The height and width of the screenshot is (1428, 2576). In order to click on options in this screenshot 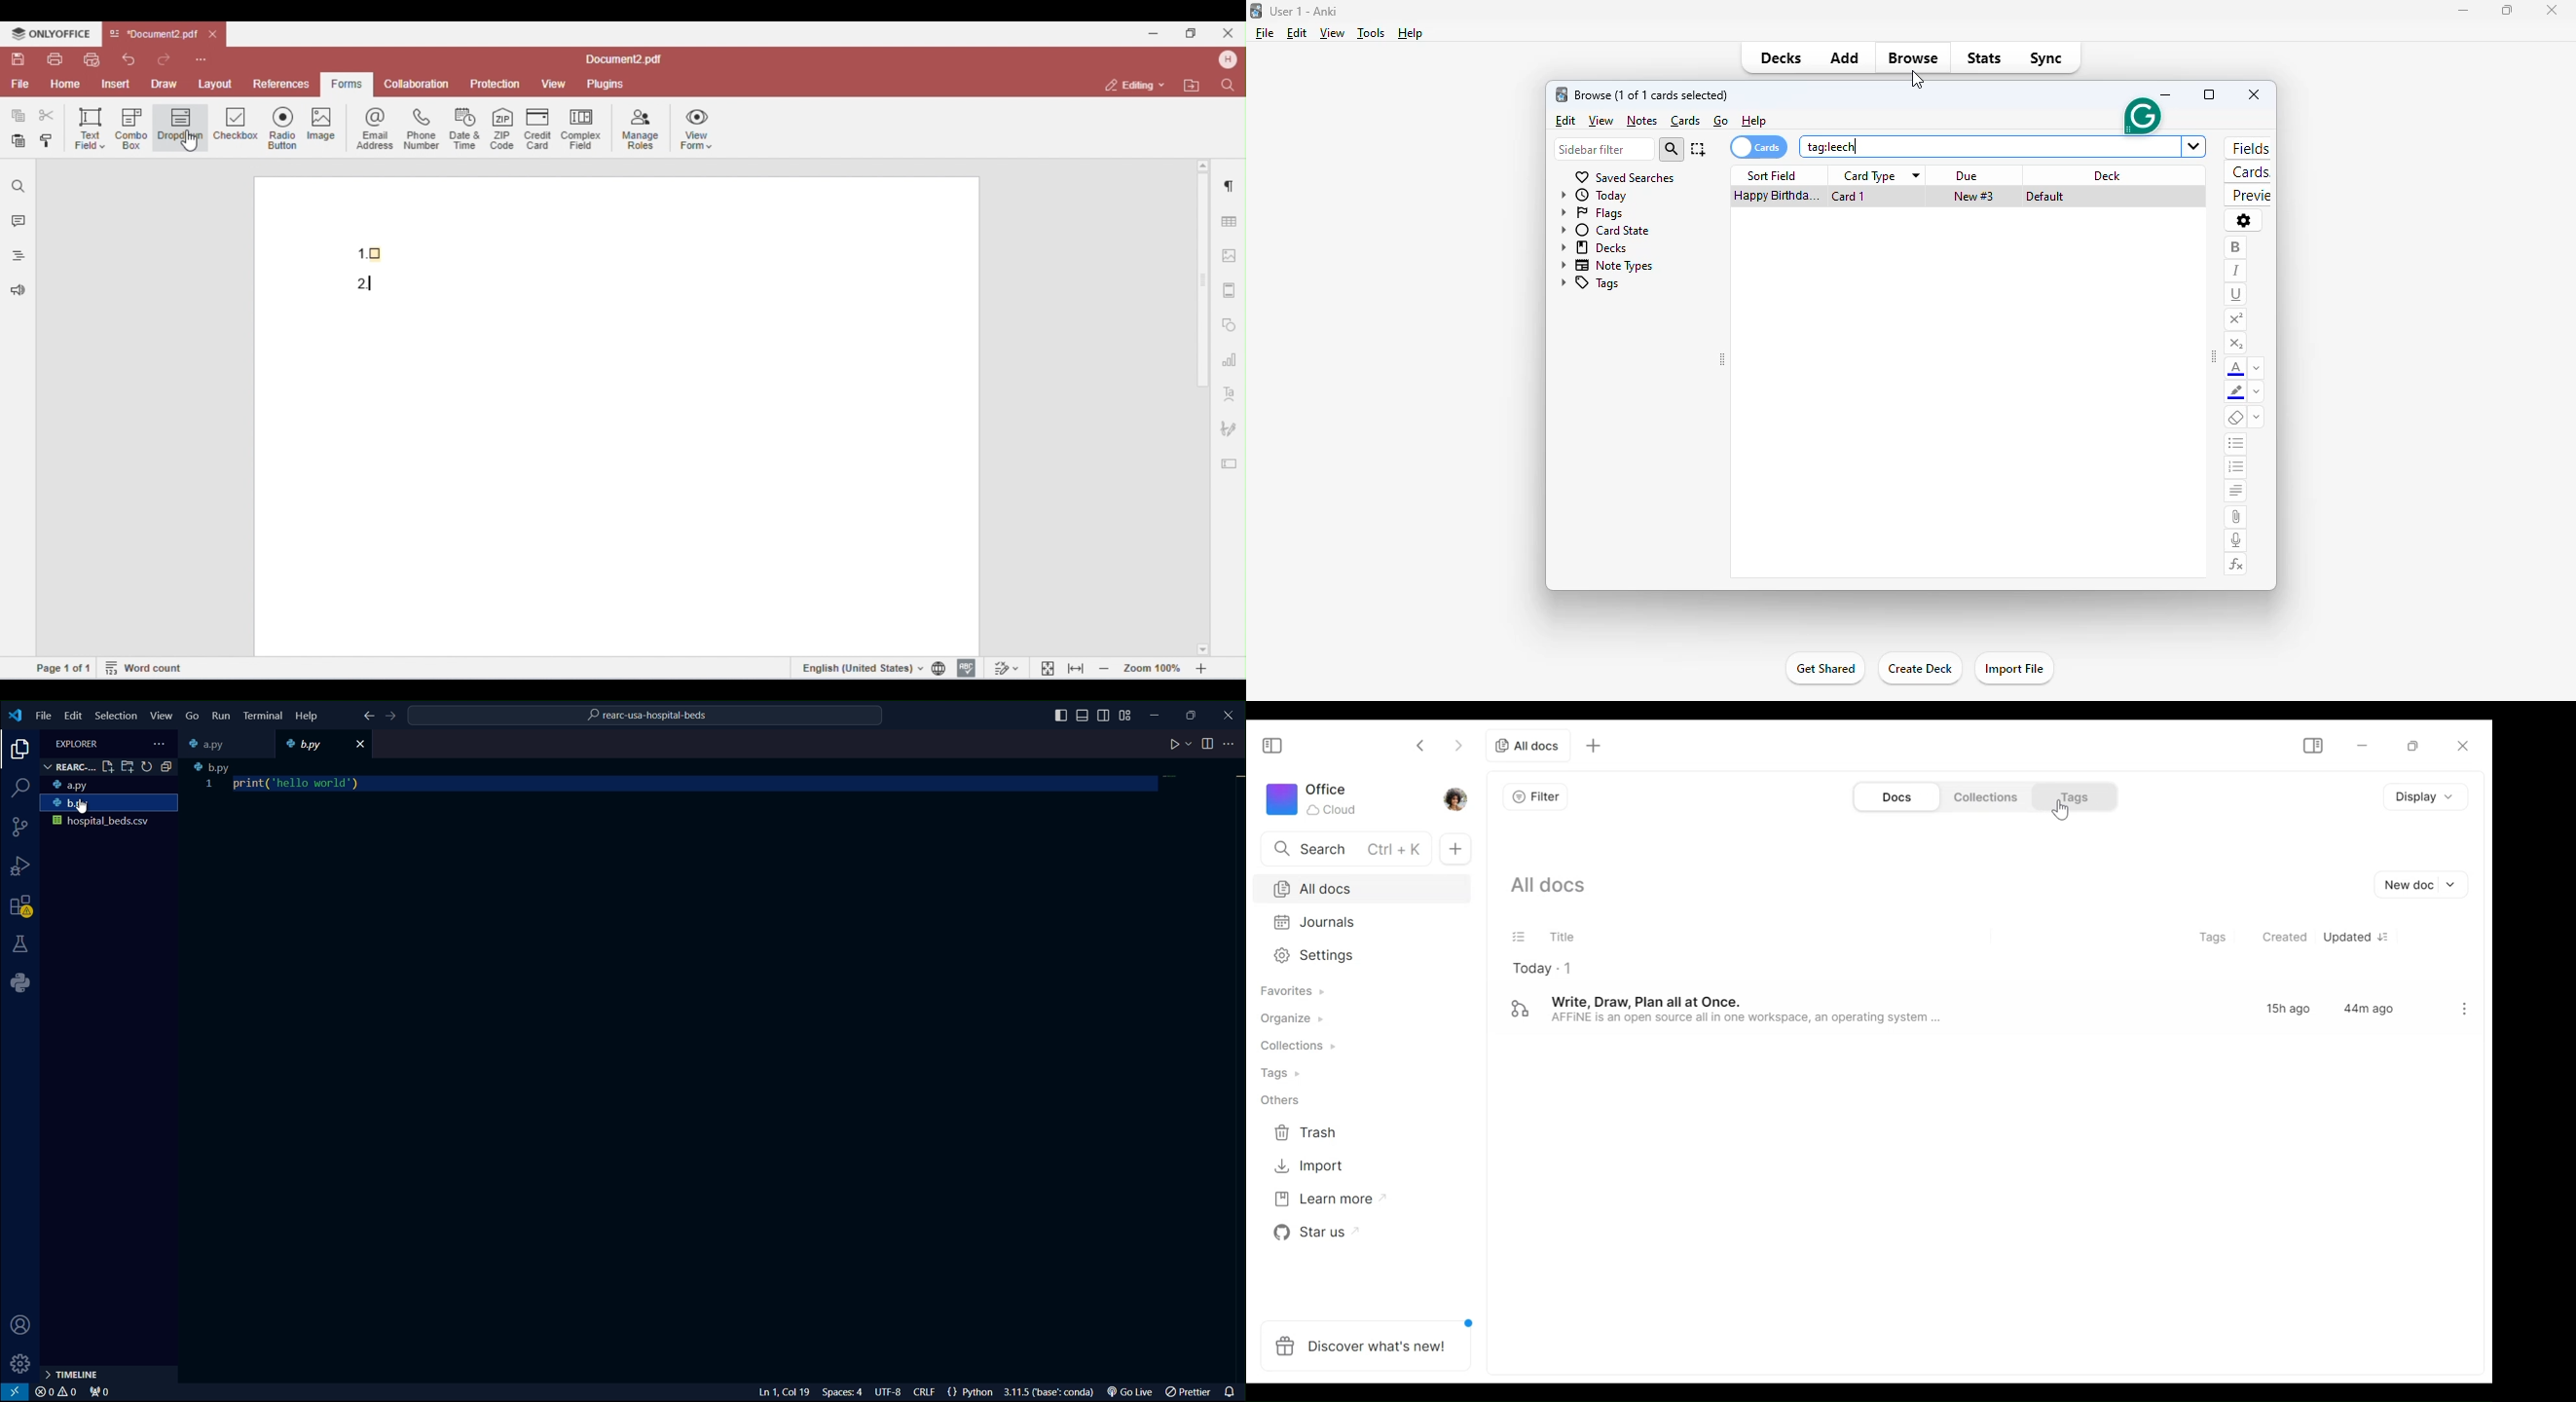, I will do `click(2244, 222)`.